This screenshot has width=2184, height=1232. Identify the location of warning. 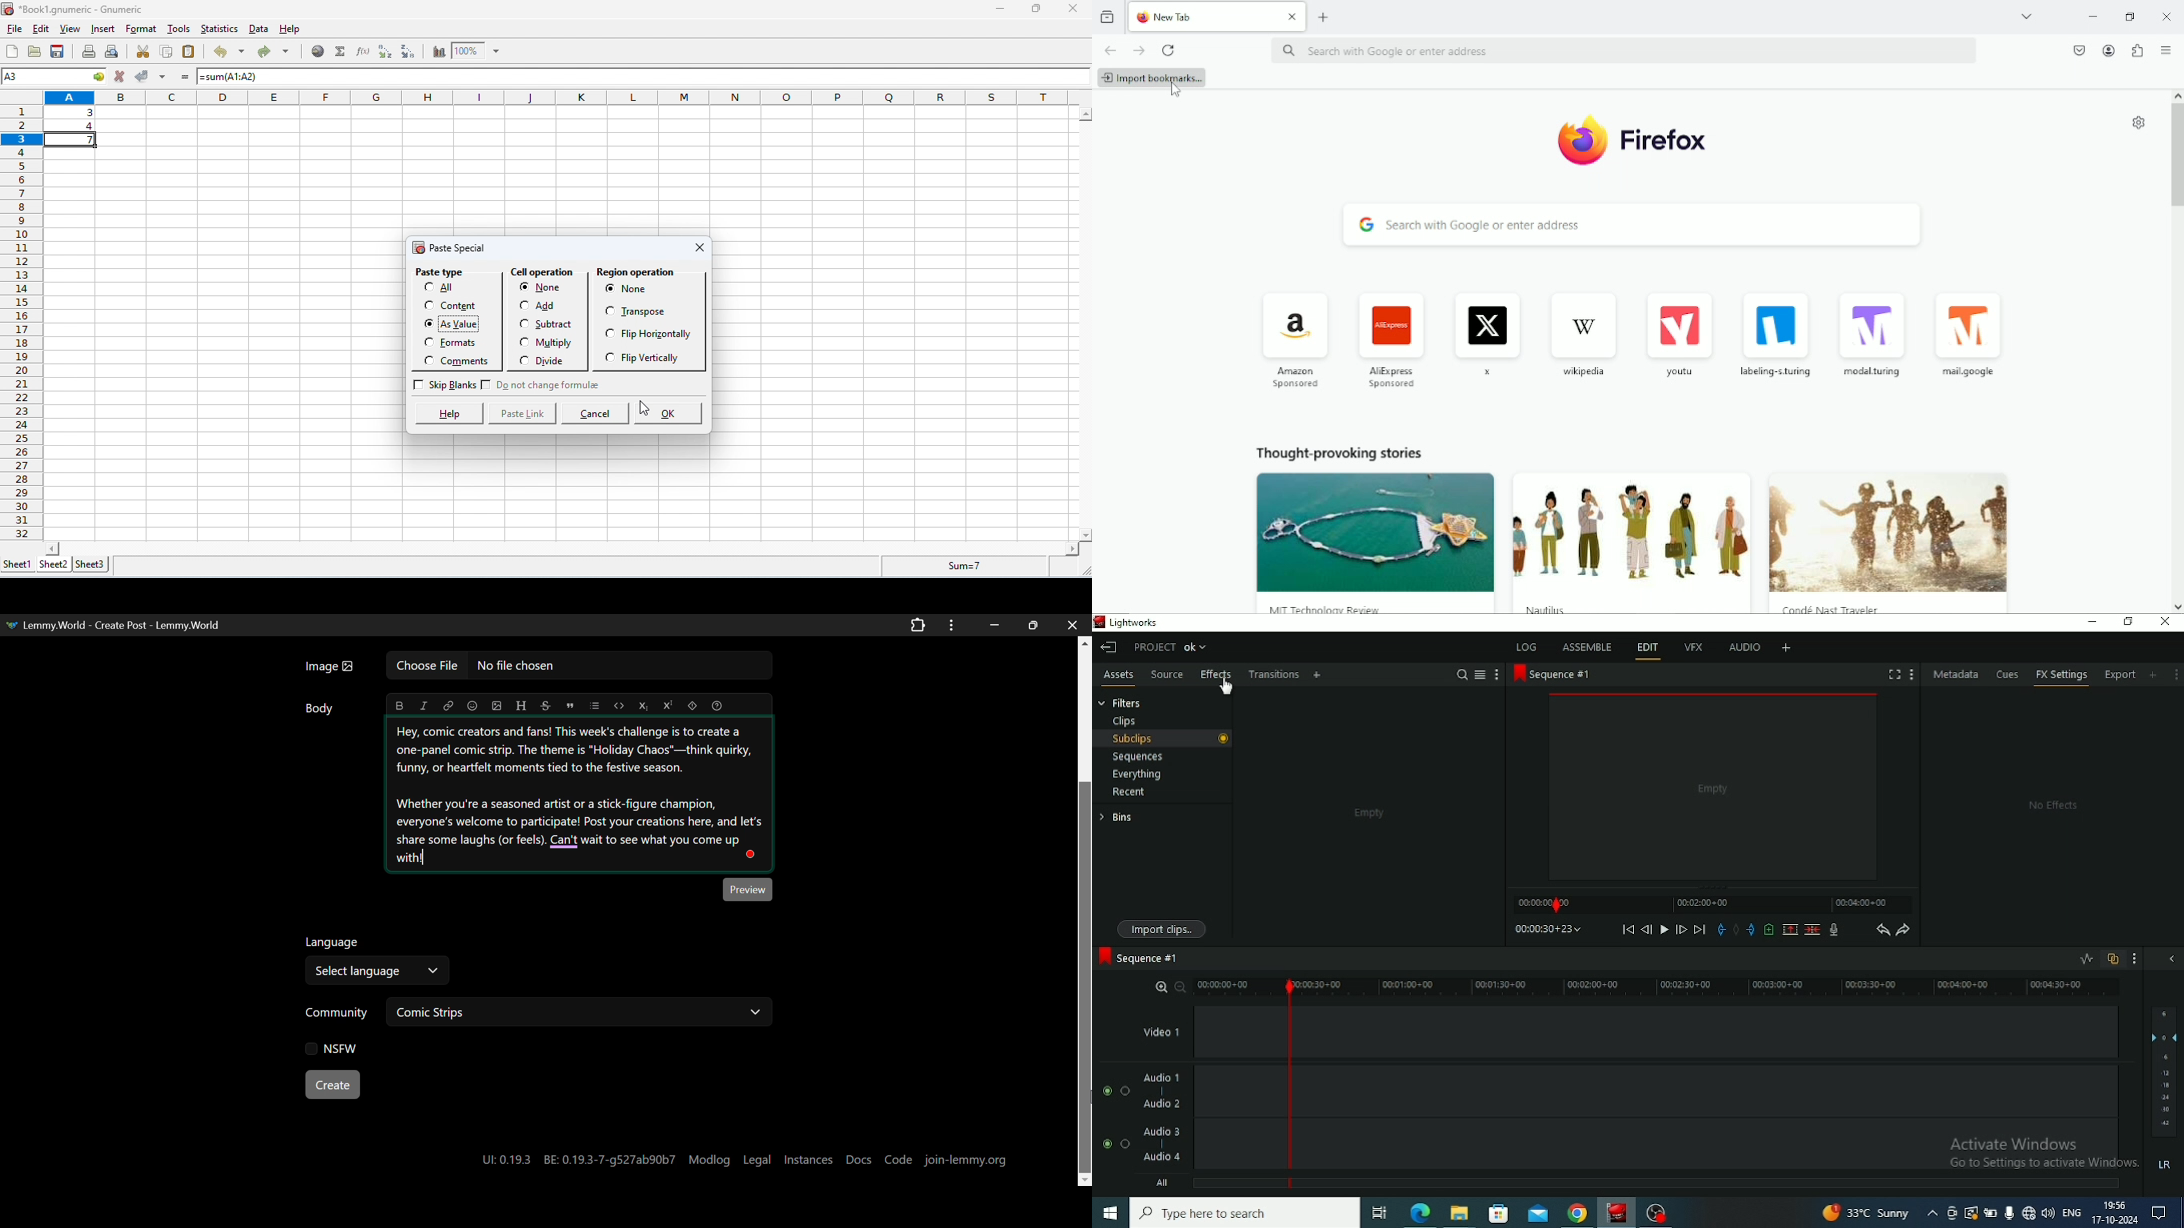
(1972, 1213).